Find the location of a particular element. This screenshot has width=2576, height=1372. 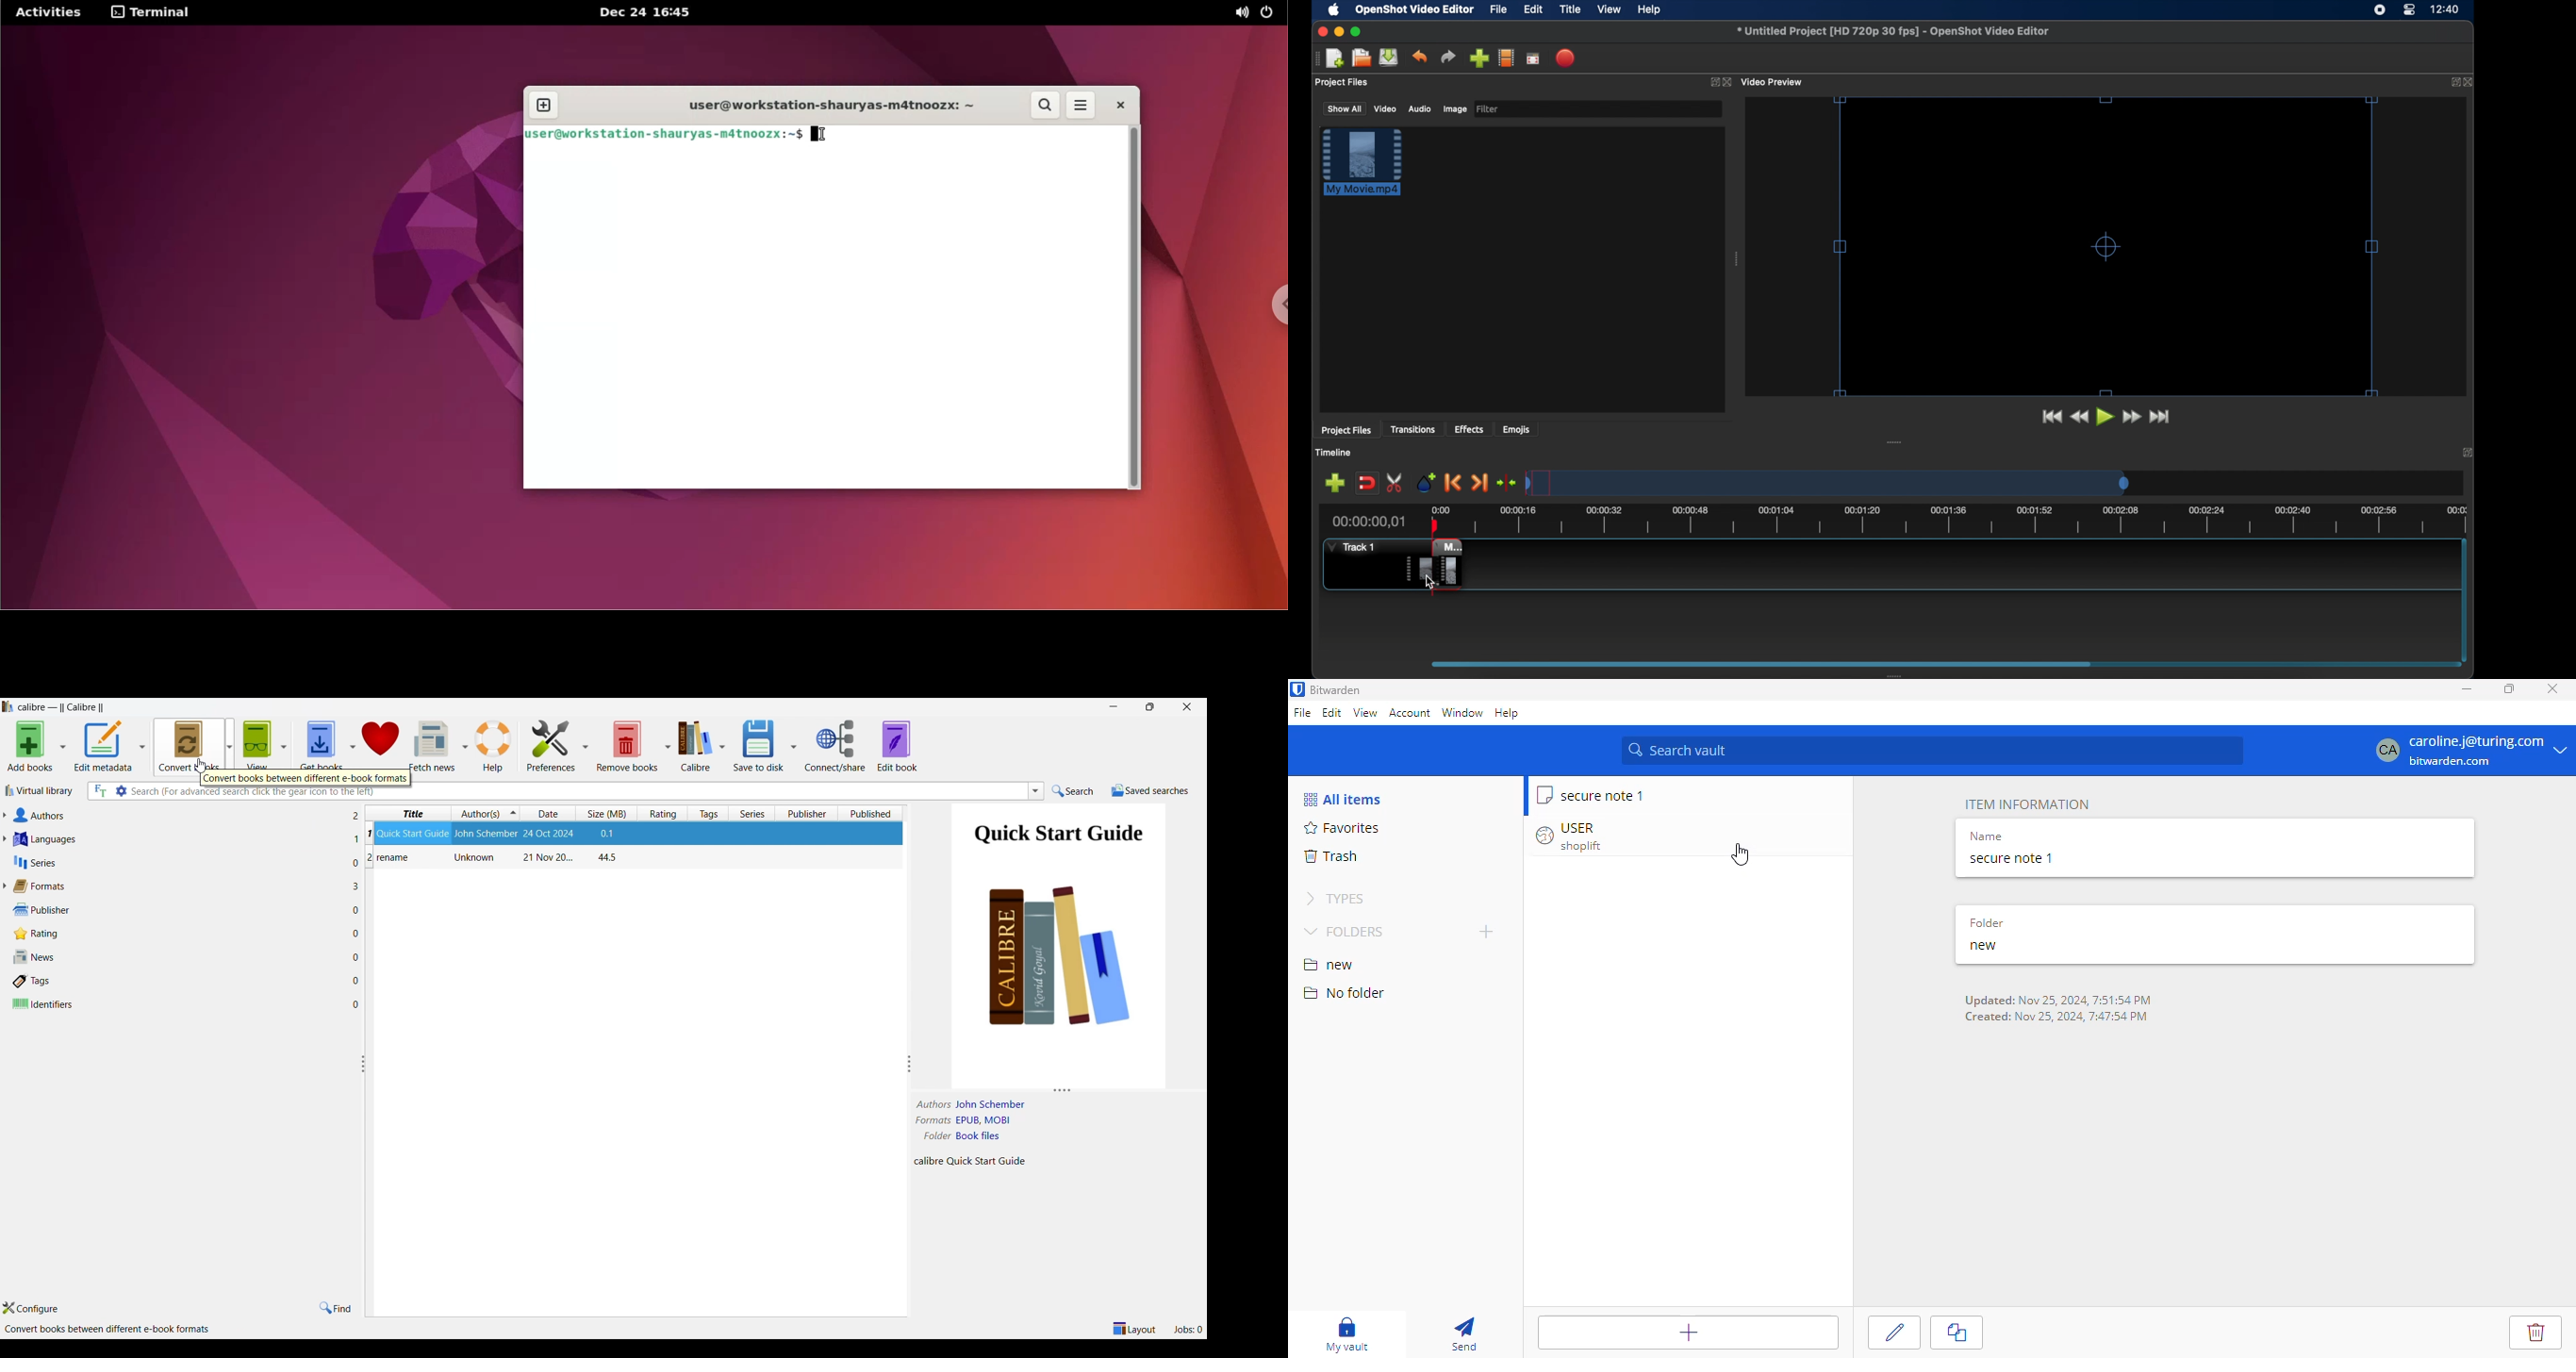

Rating column is located at coordinates (661, 814).